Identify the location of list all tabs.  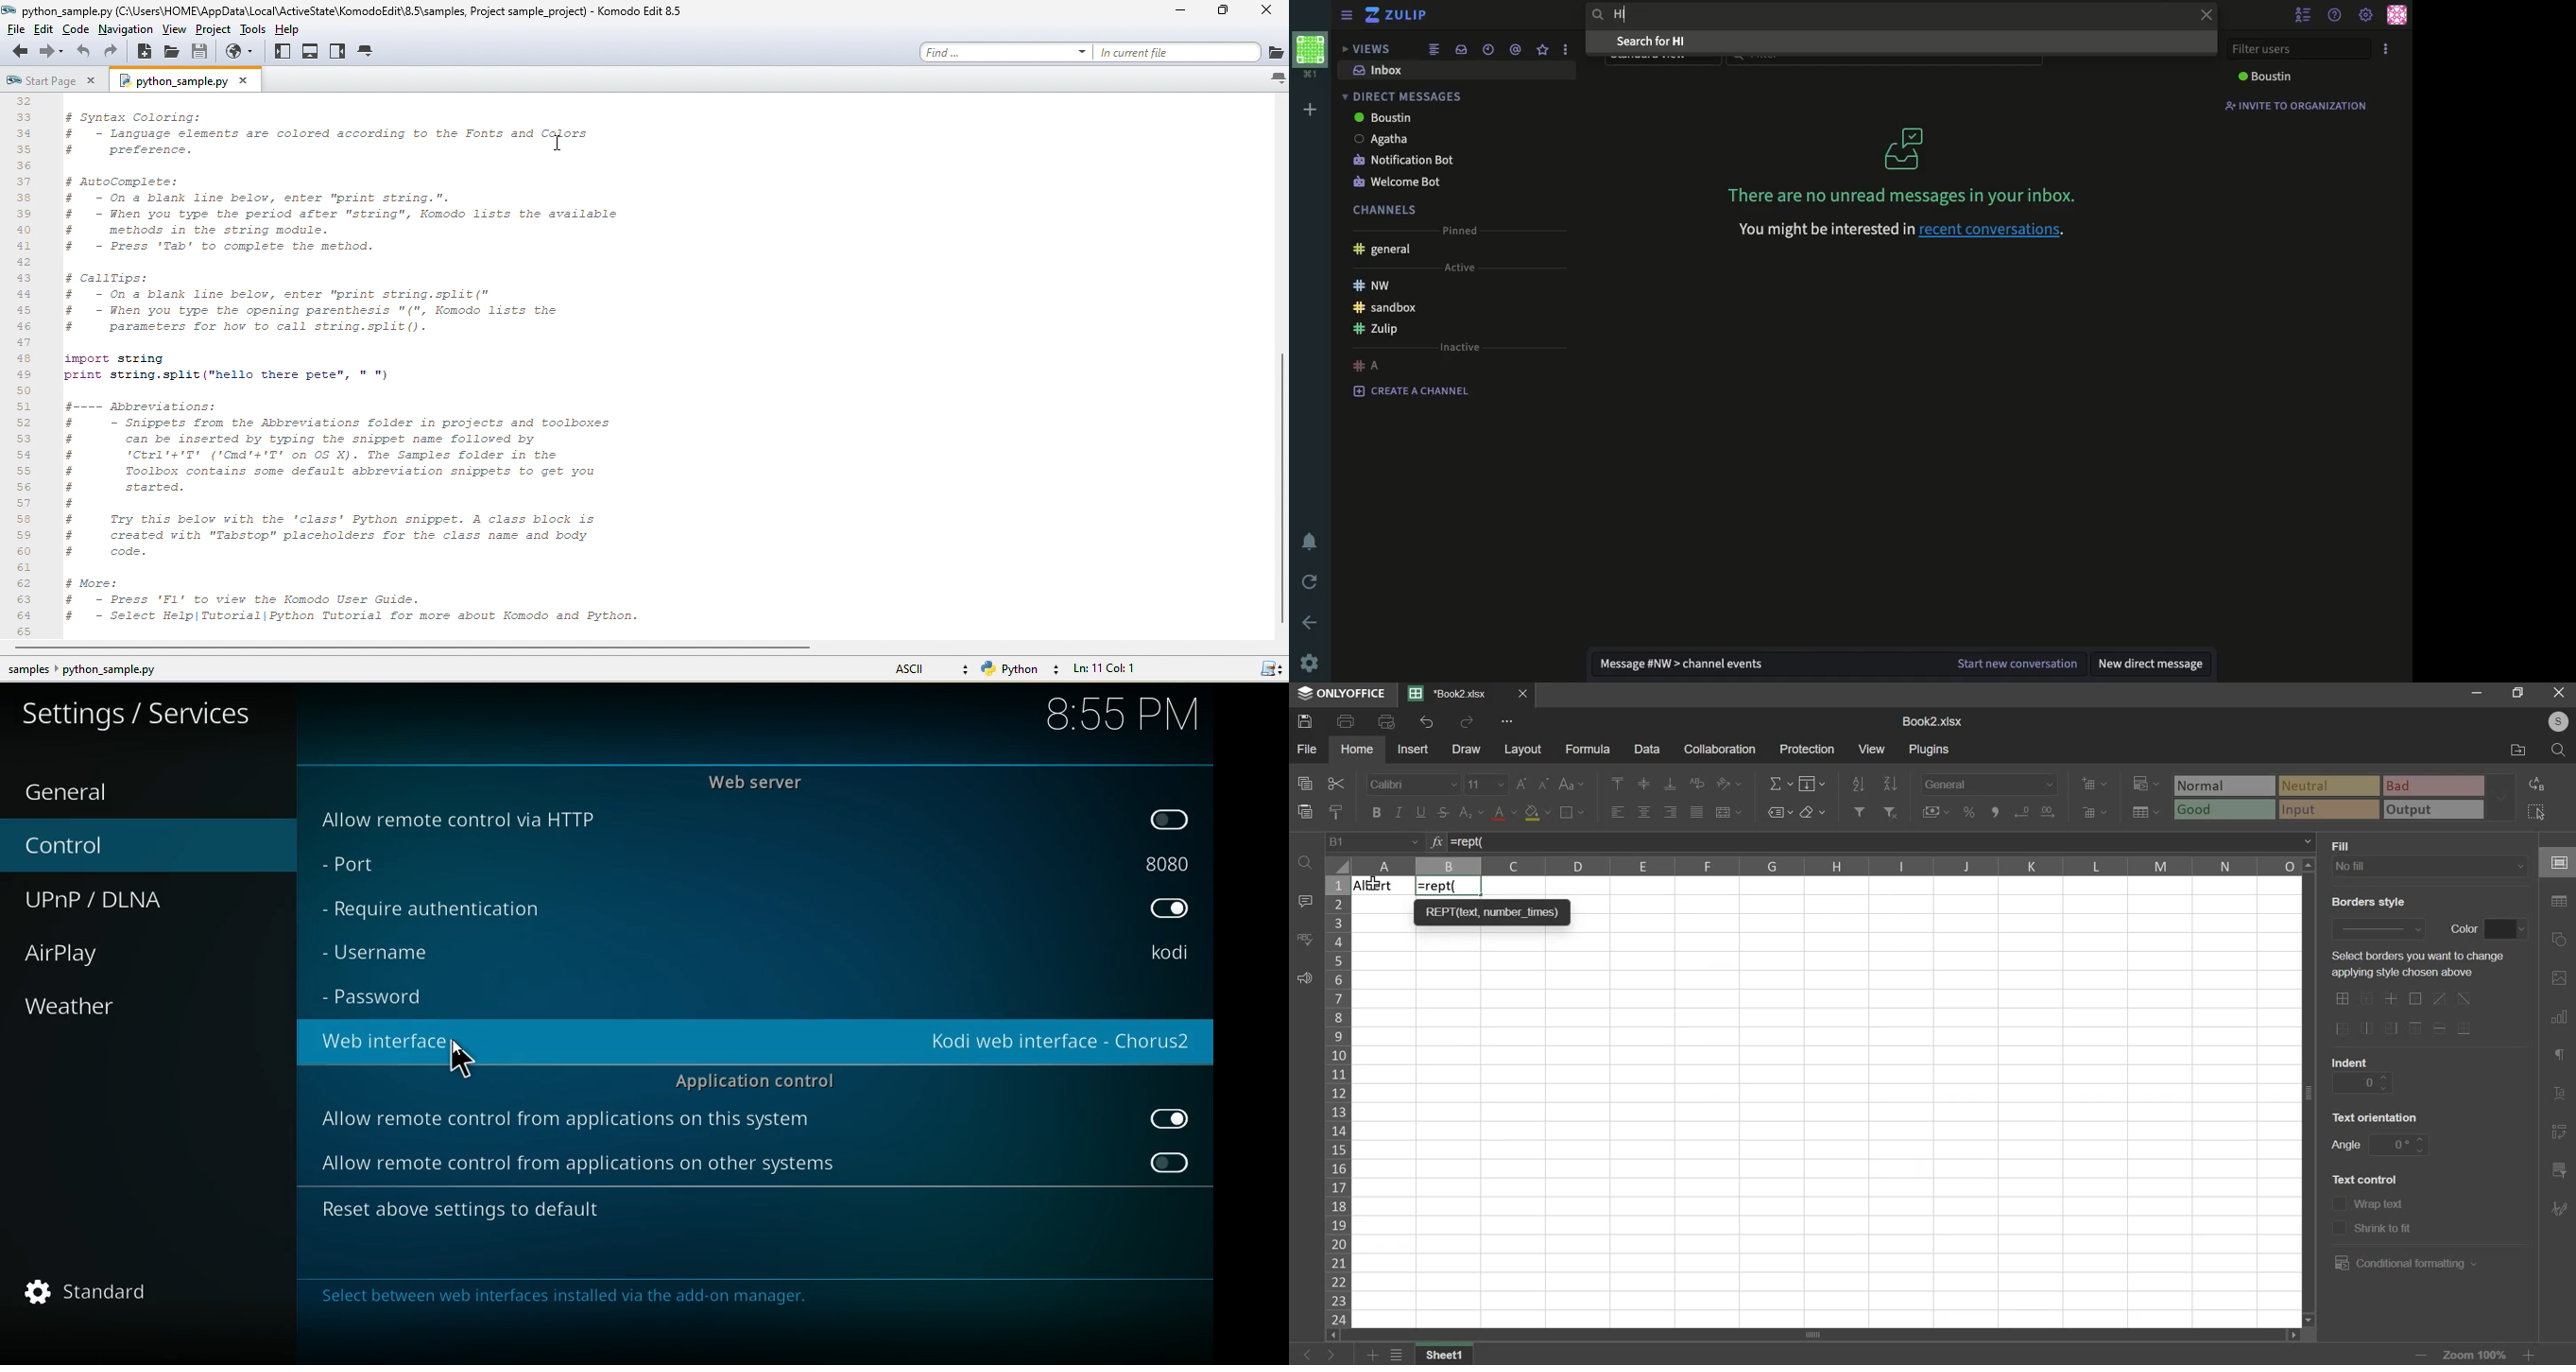
(1276, 78).